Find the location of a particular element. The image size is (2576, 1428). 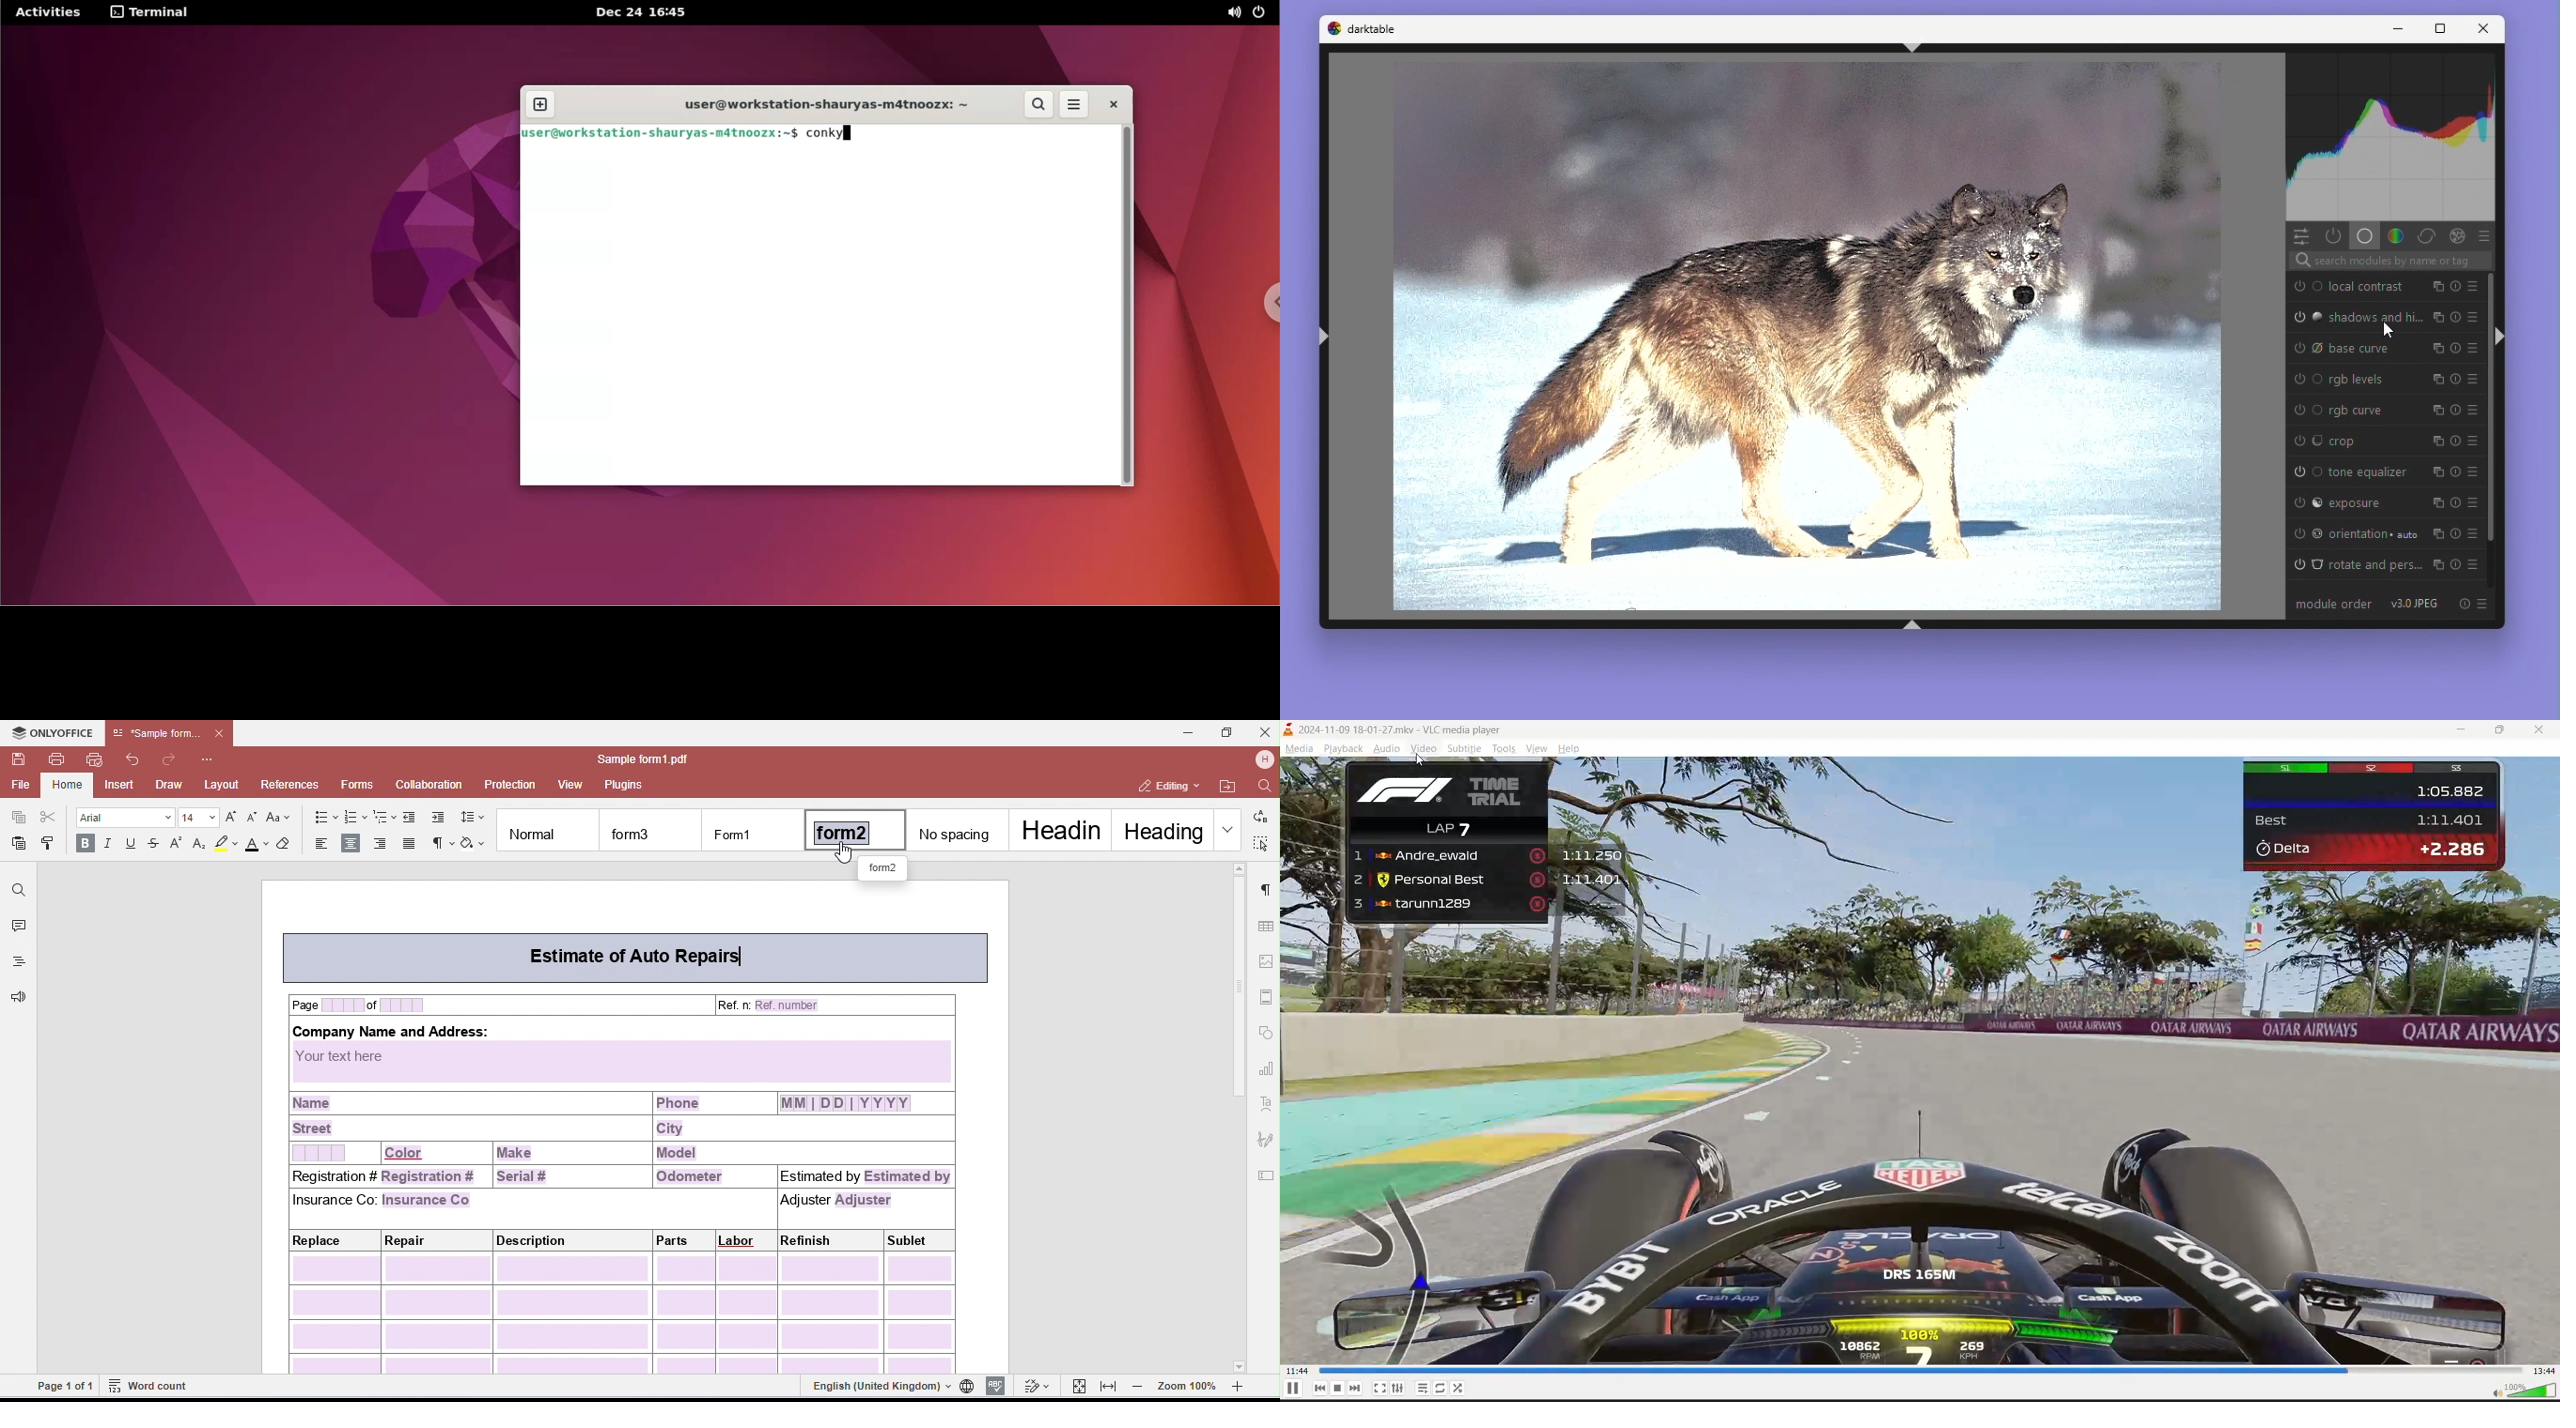

multiple instance actions is located at coordinates (2437, 410).